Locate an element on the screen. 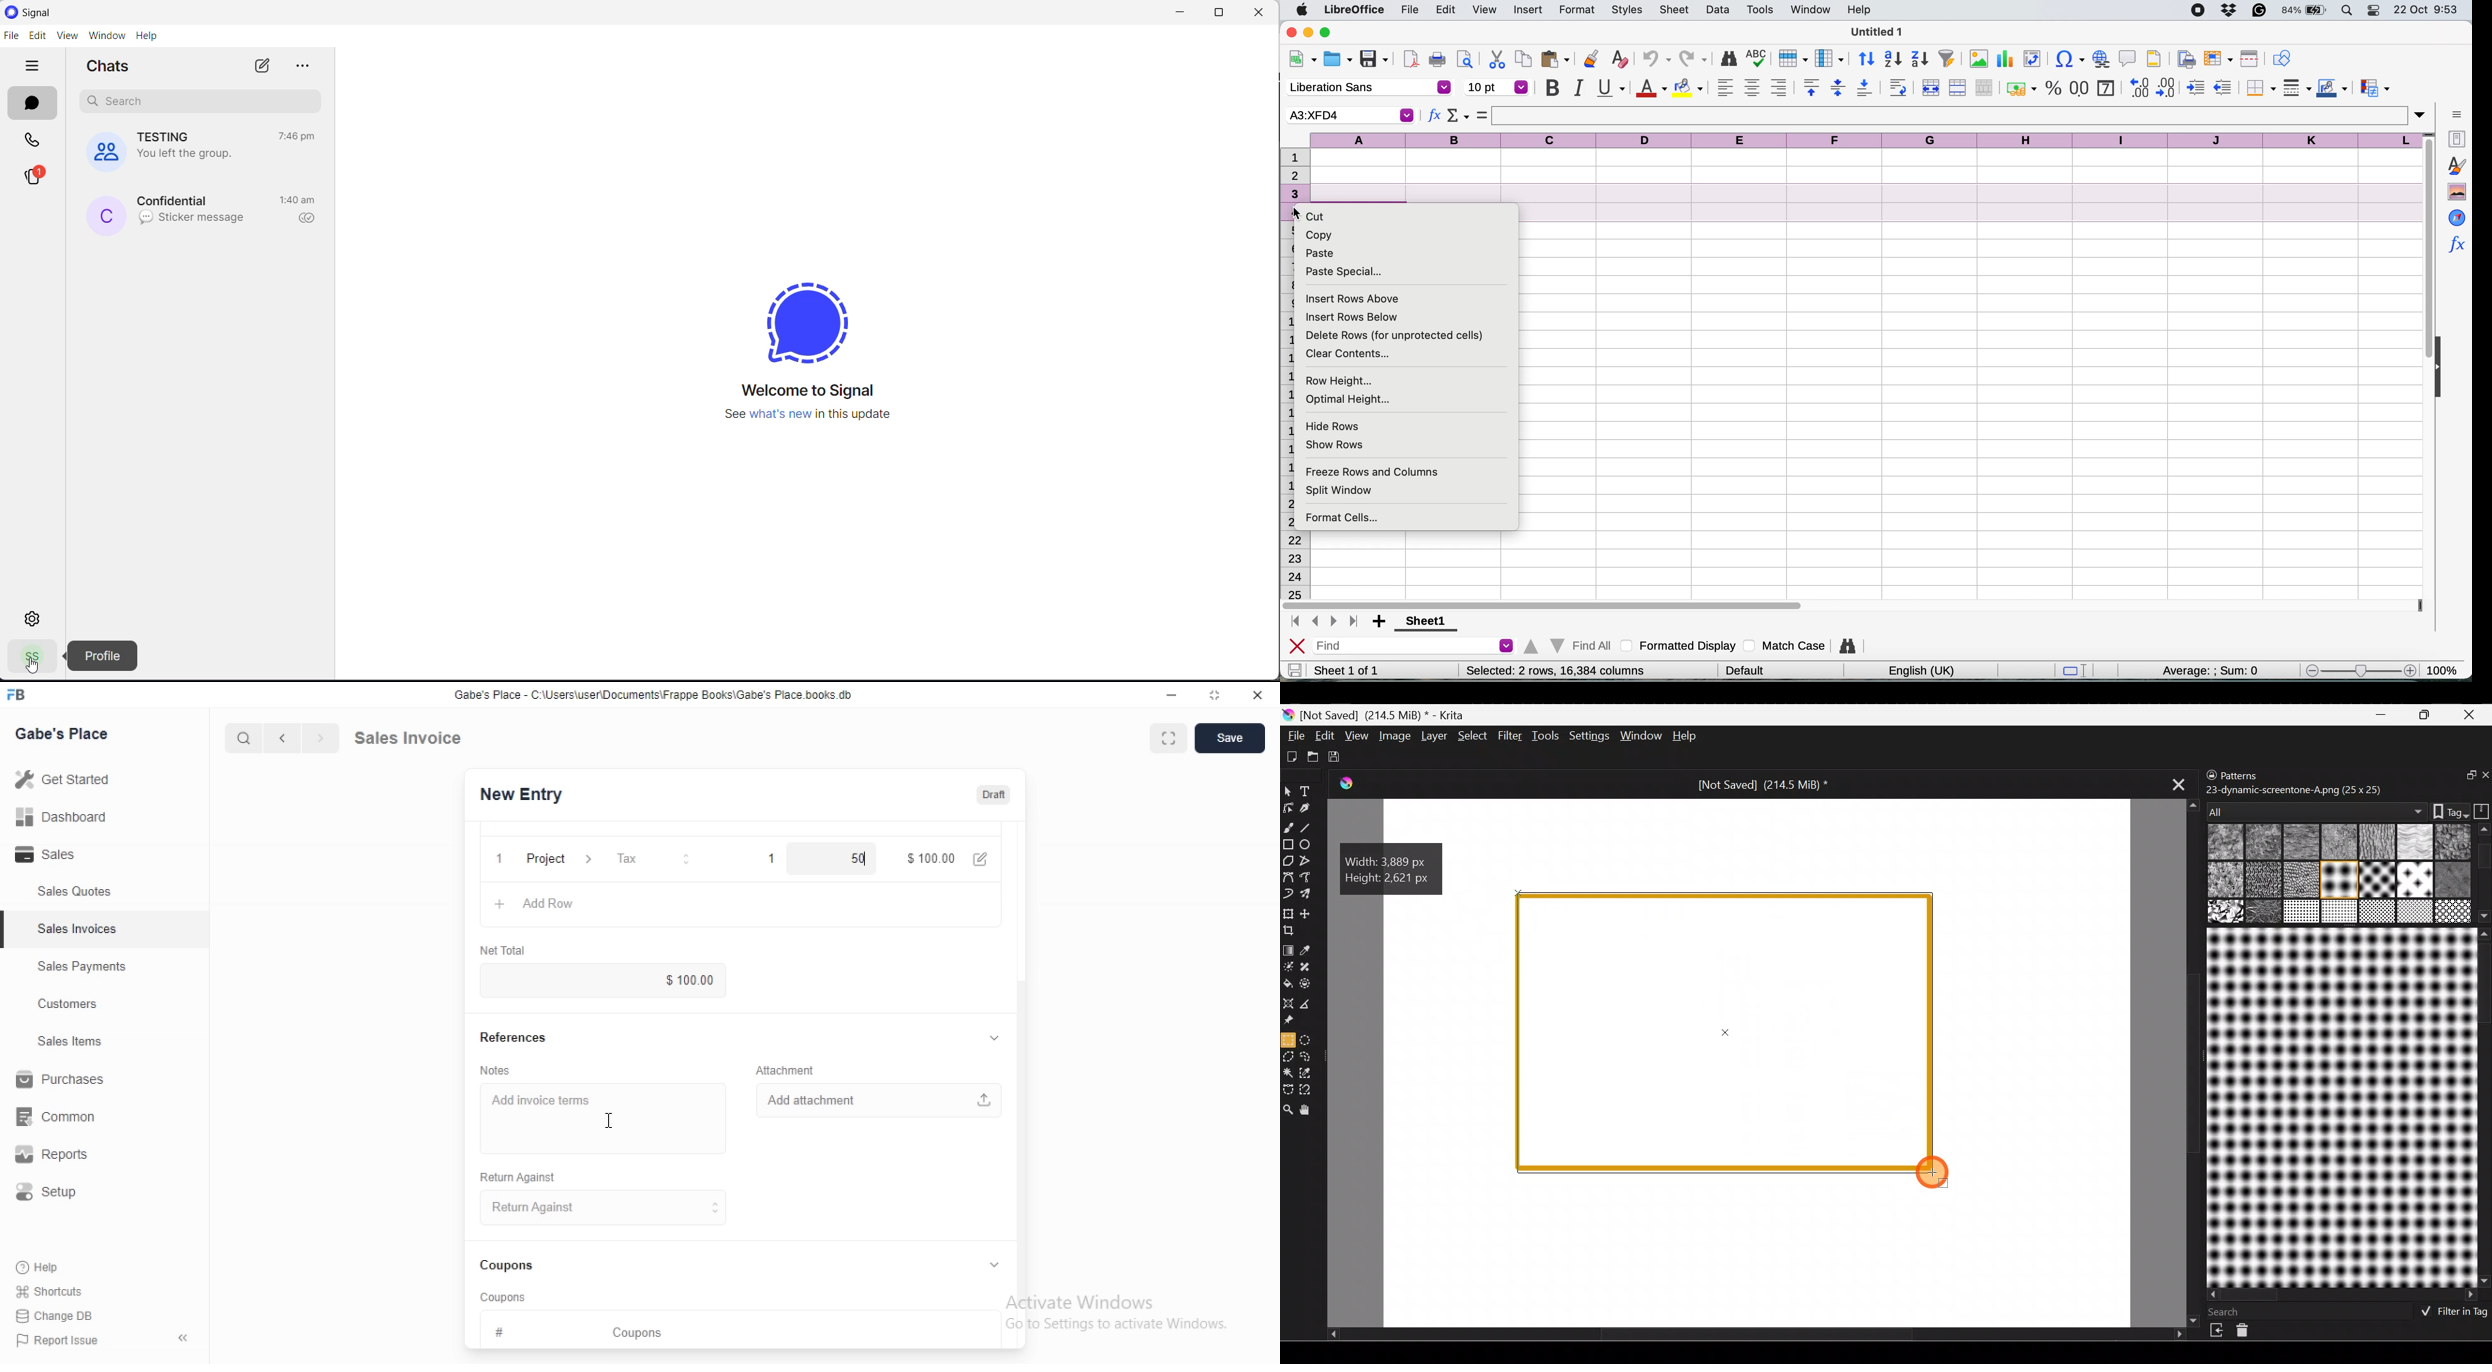 The height and width of the screenshot is (1372, 2492). wrap text is located at coordinates (1898, 87).